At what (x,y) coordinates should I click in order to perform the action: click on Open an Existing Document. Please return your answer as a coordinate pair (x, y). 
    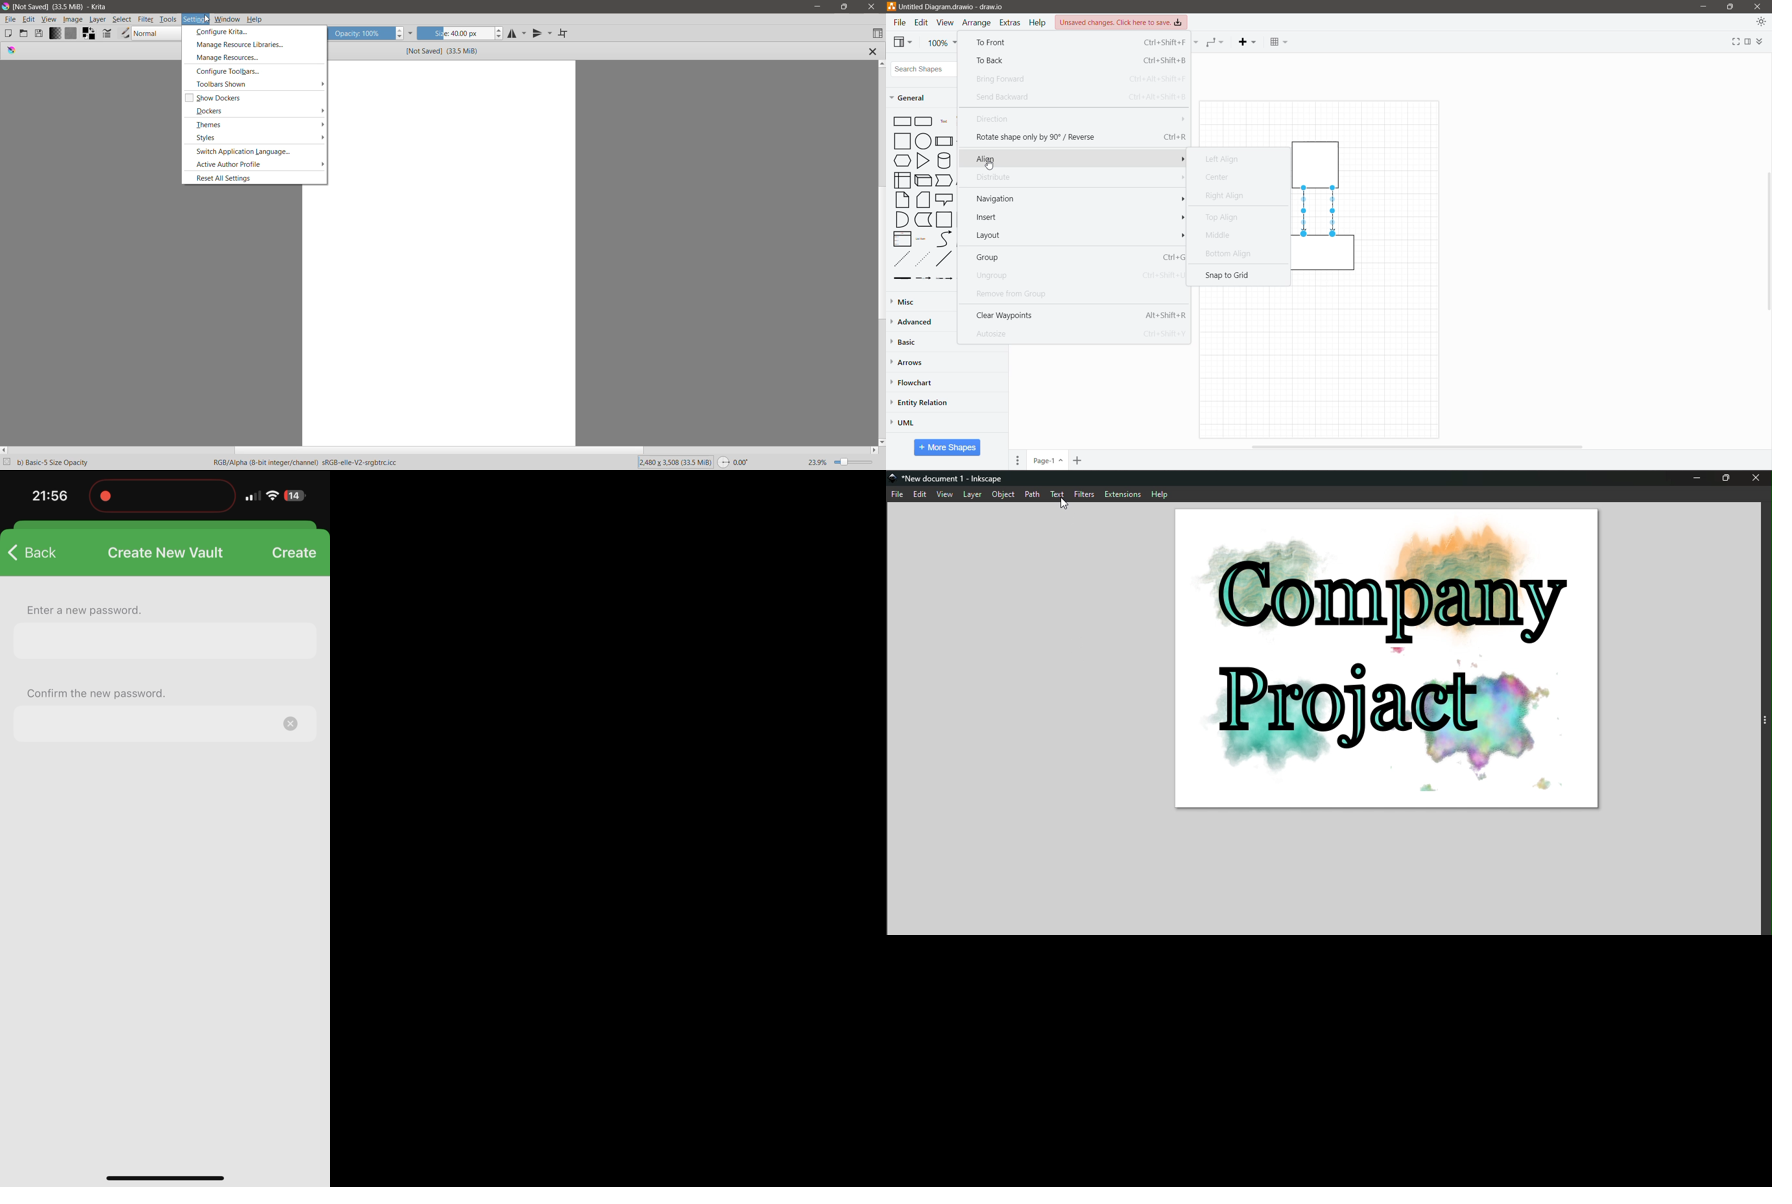
    Looking at the image, I should click on (24, 33).